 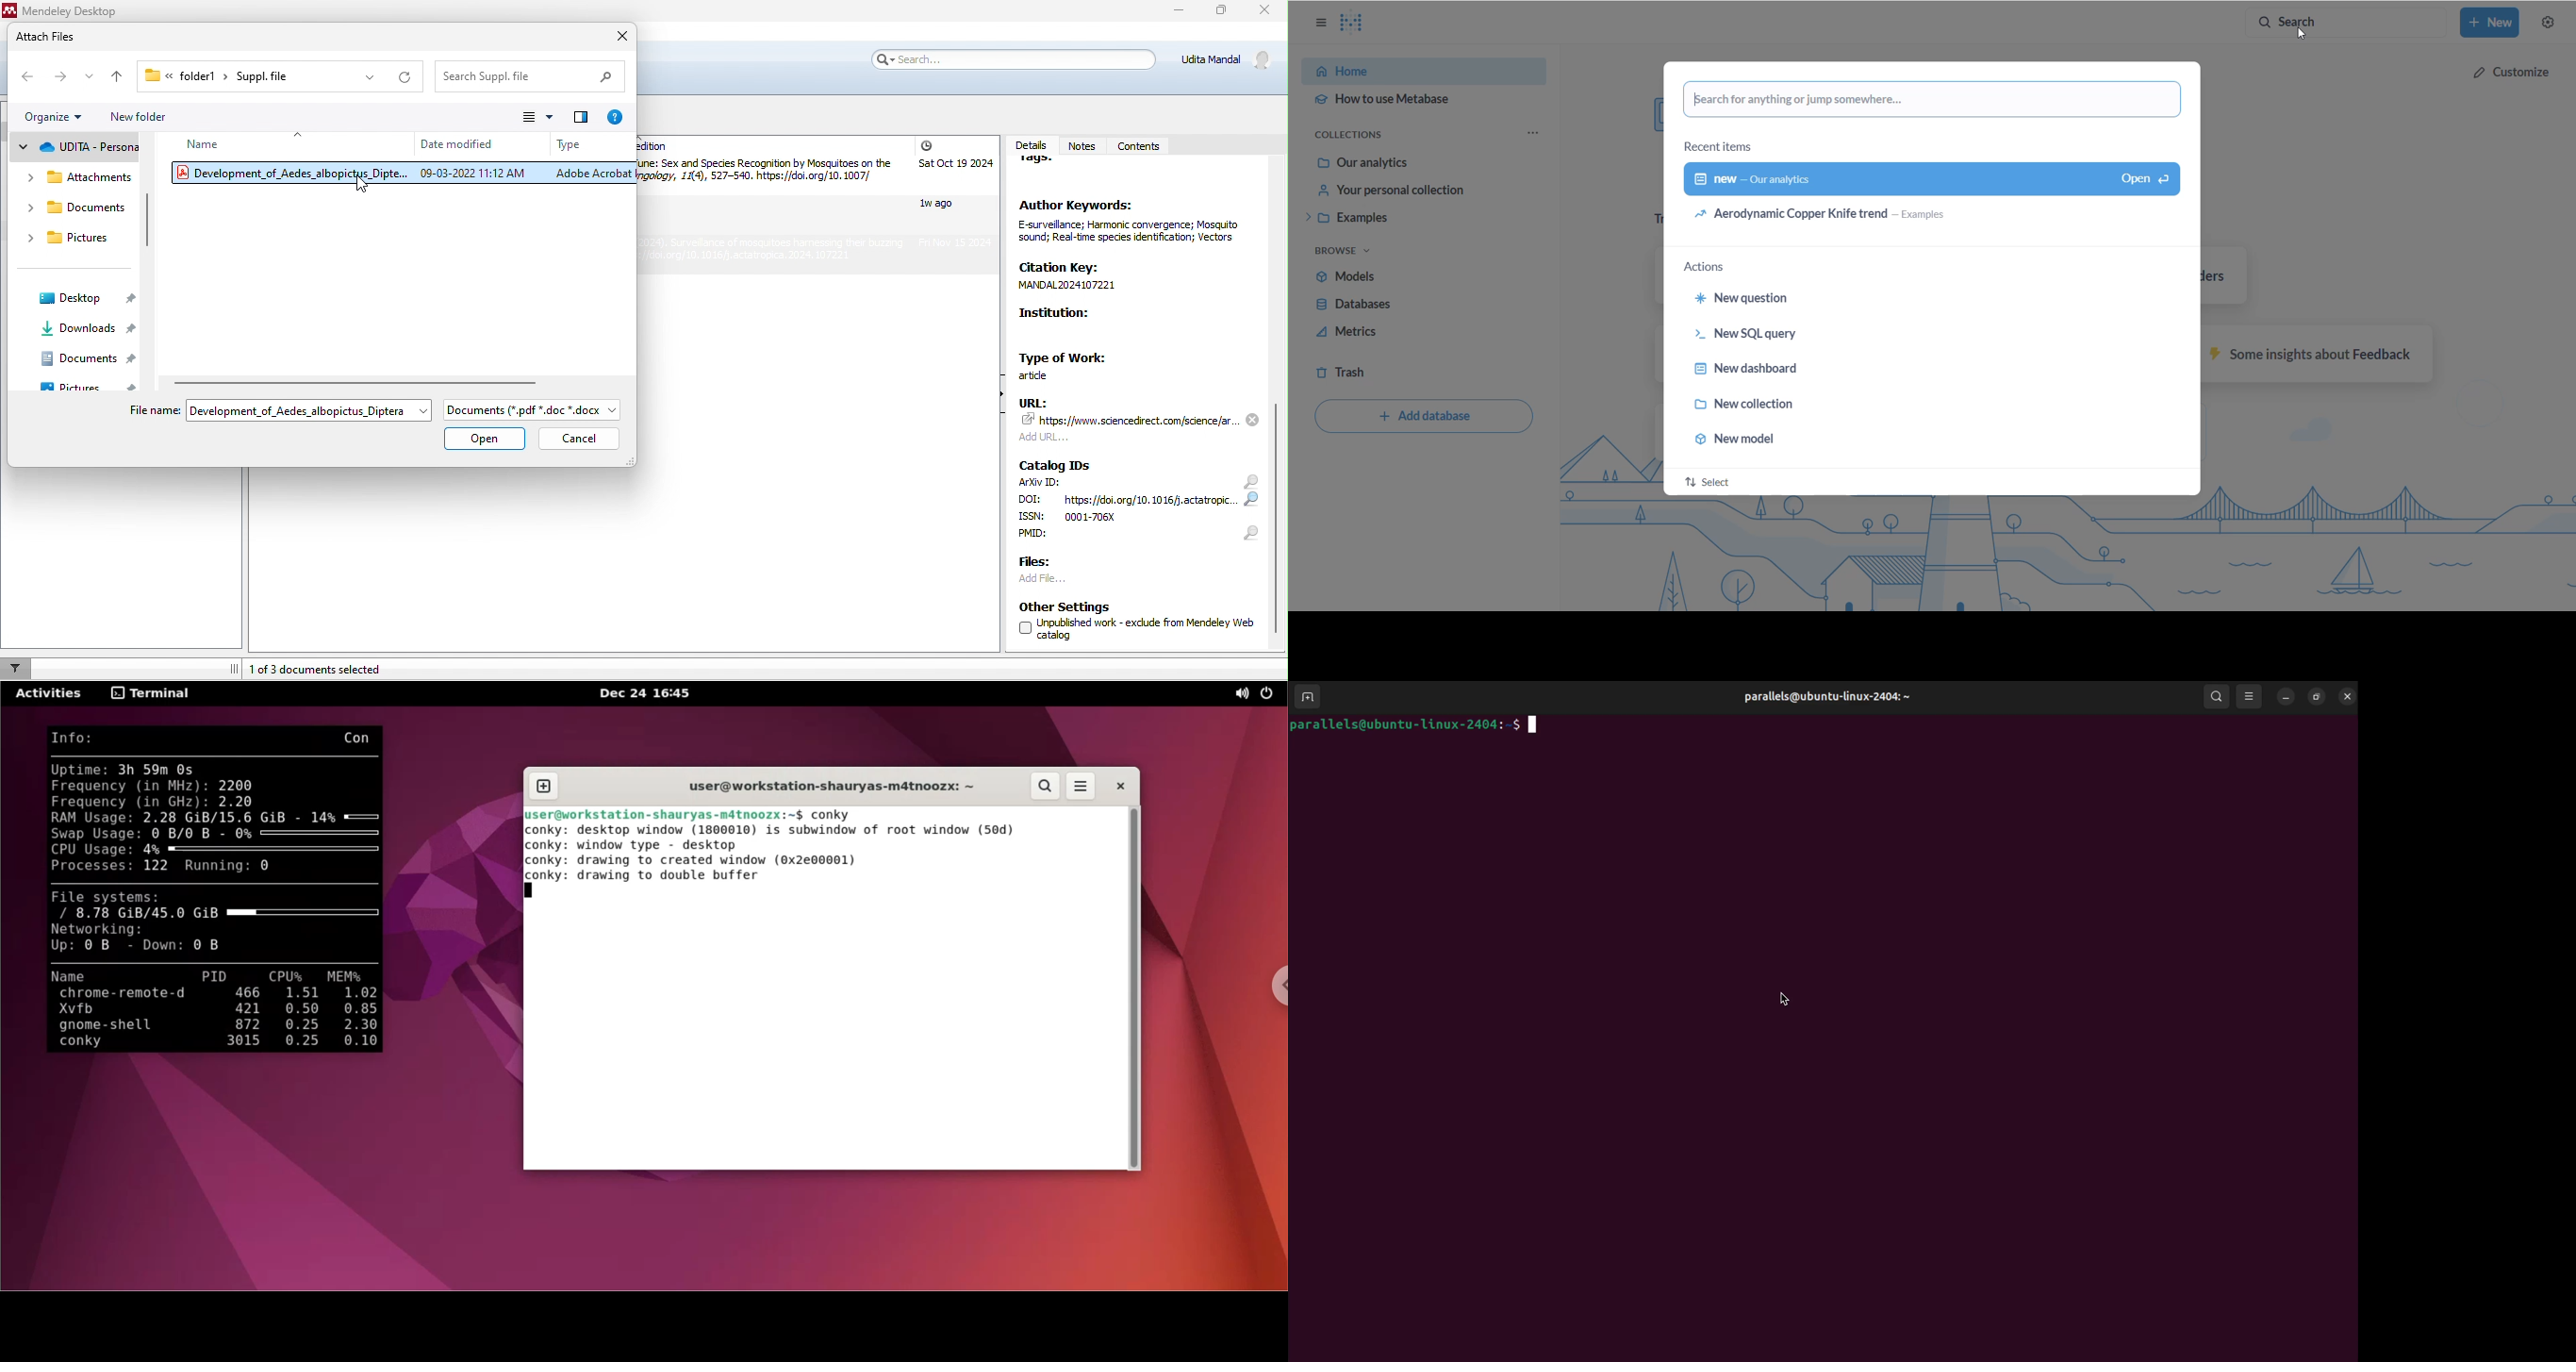 What do you see at coordinates (1824, 697) in the screenshot?
I see `parallels ubuntu linux profile` at bounding box center [1824, 697].